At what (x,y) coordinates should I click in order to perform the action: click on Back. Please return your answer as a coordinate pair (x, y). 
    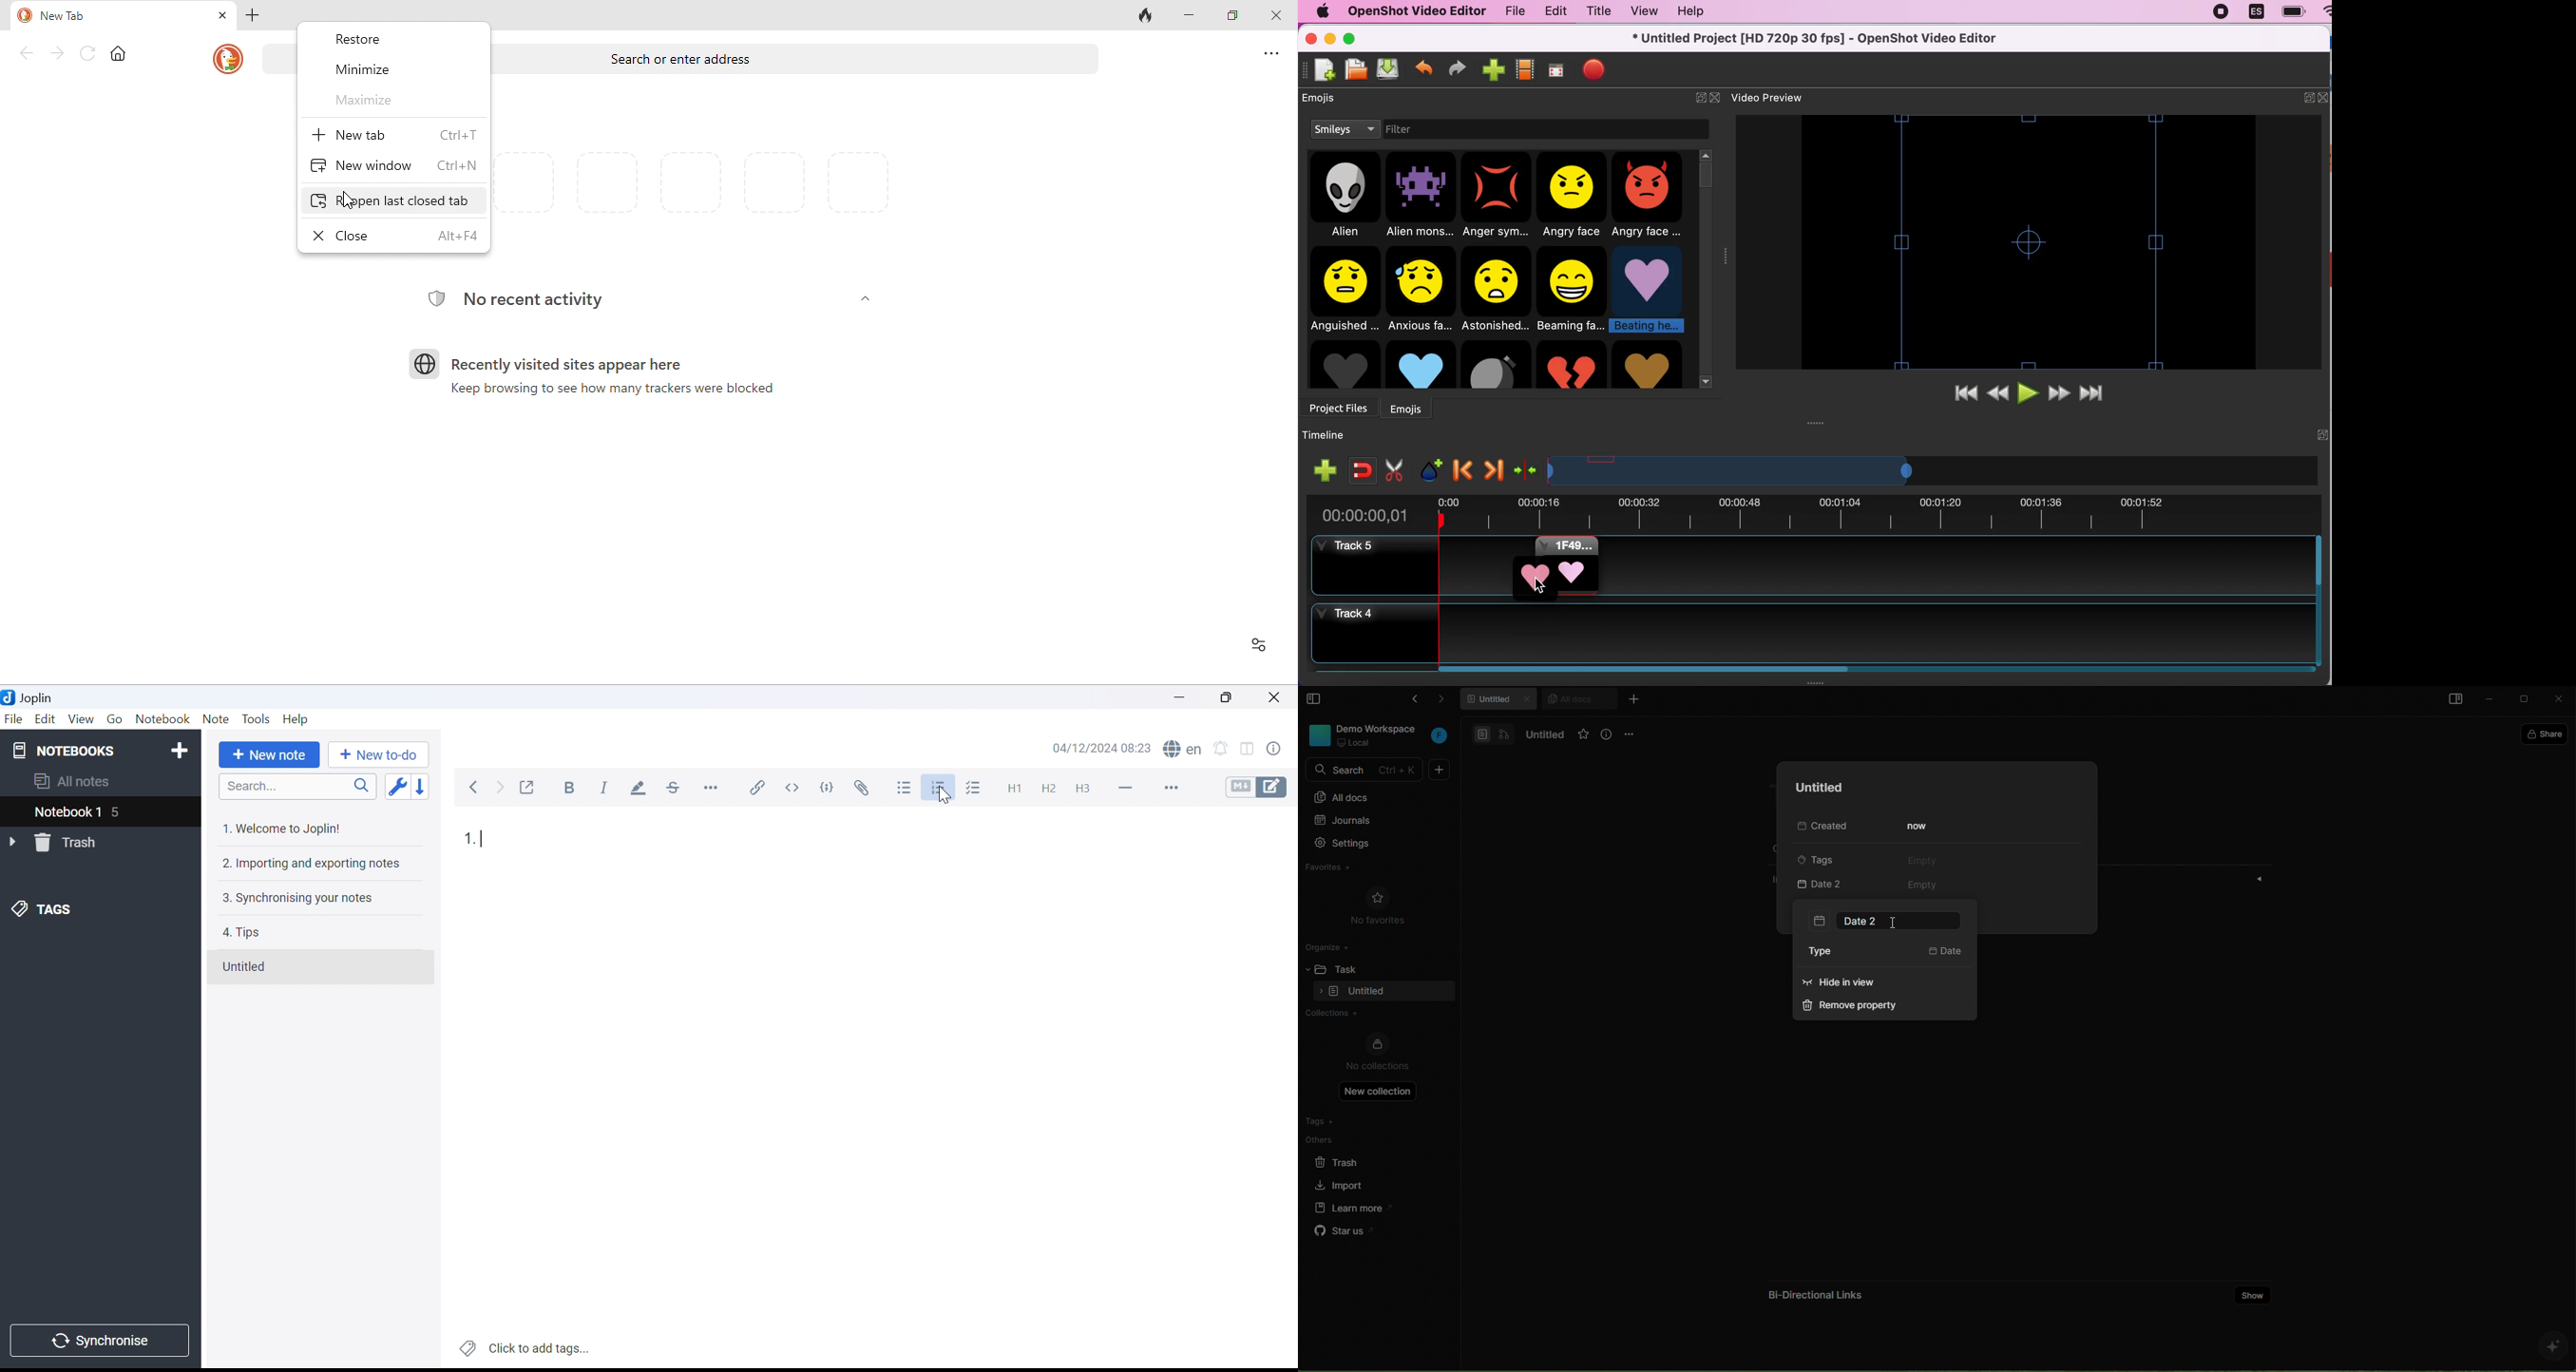
    Looking at the image, I should click on (478, 788).